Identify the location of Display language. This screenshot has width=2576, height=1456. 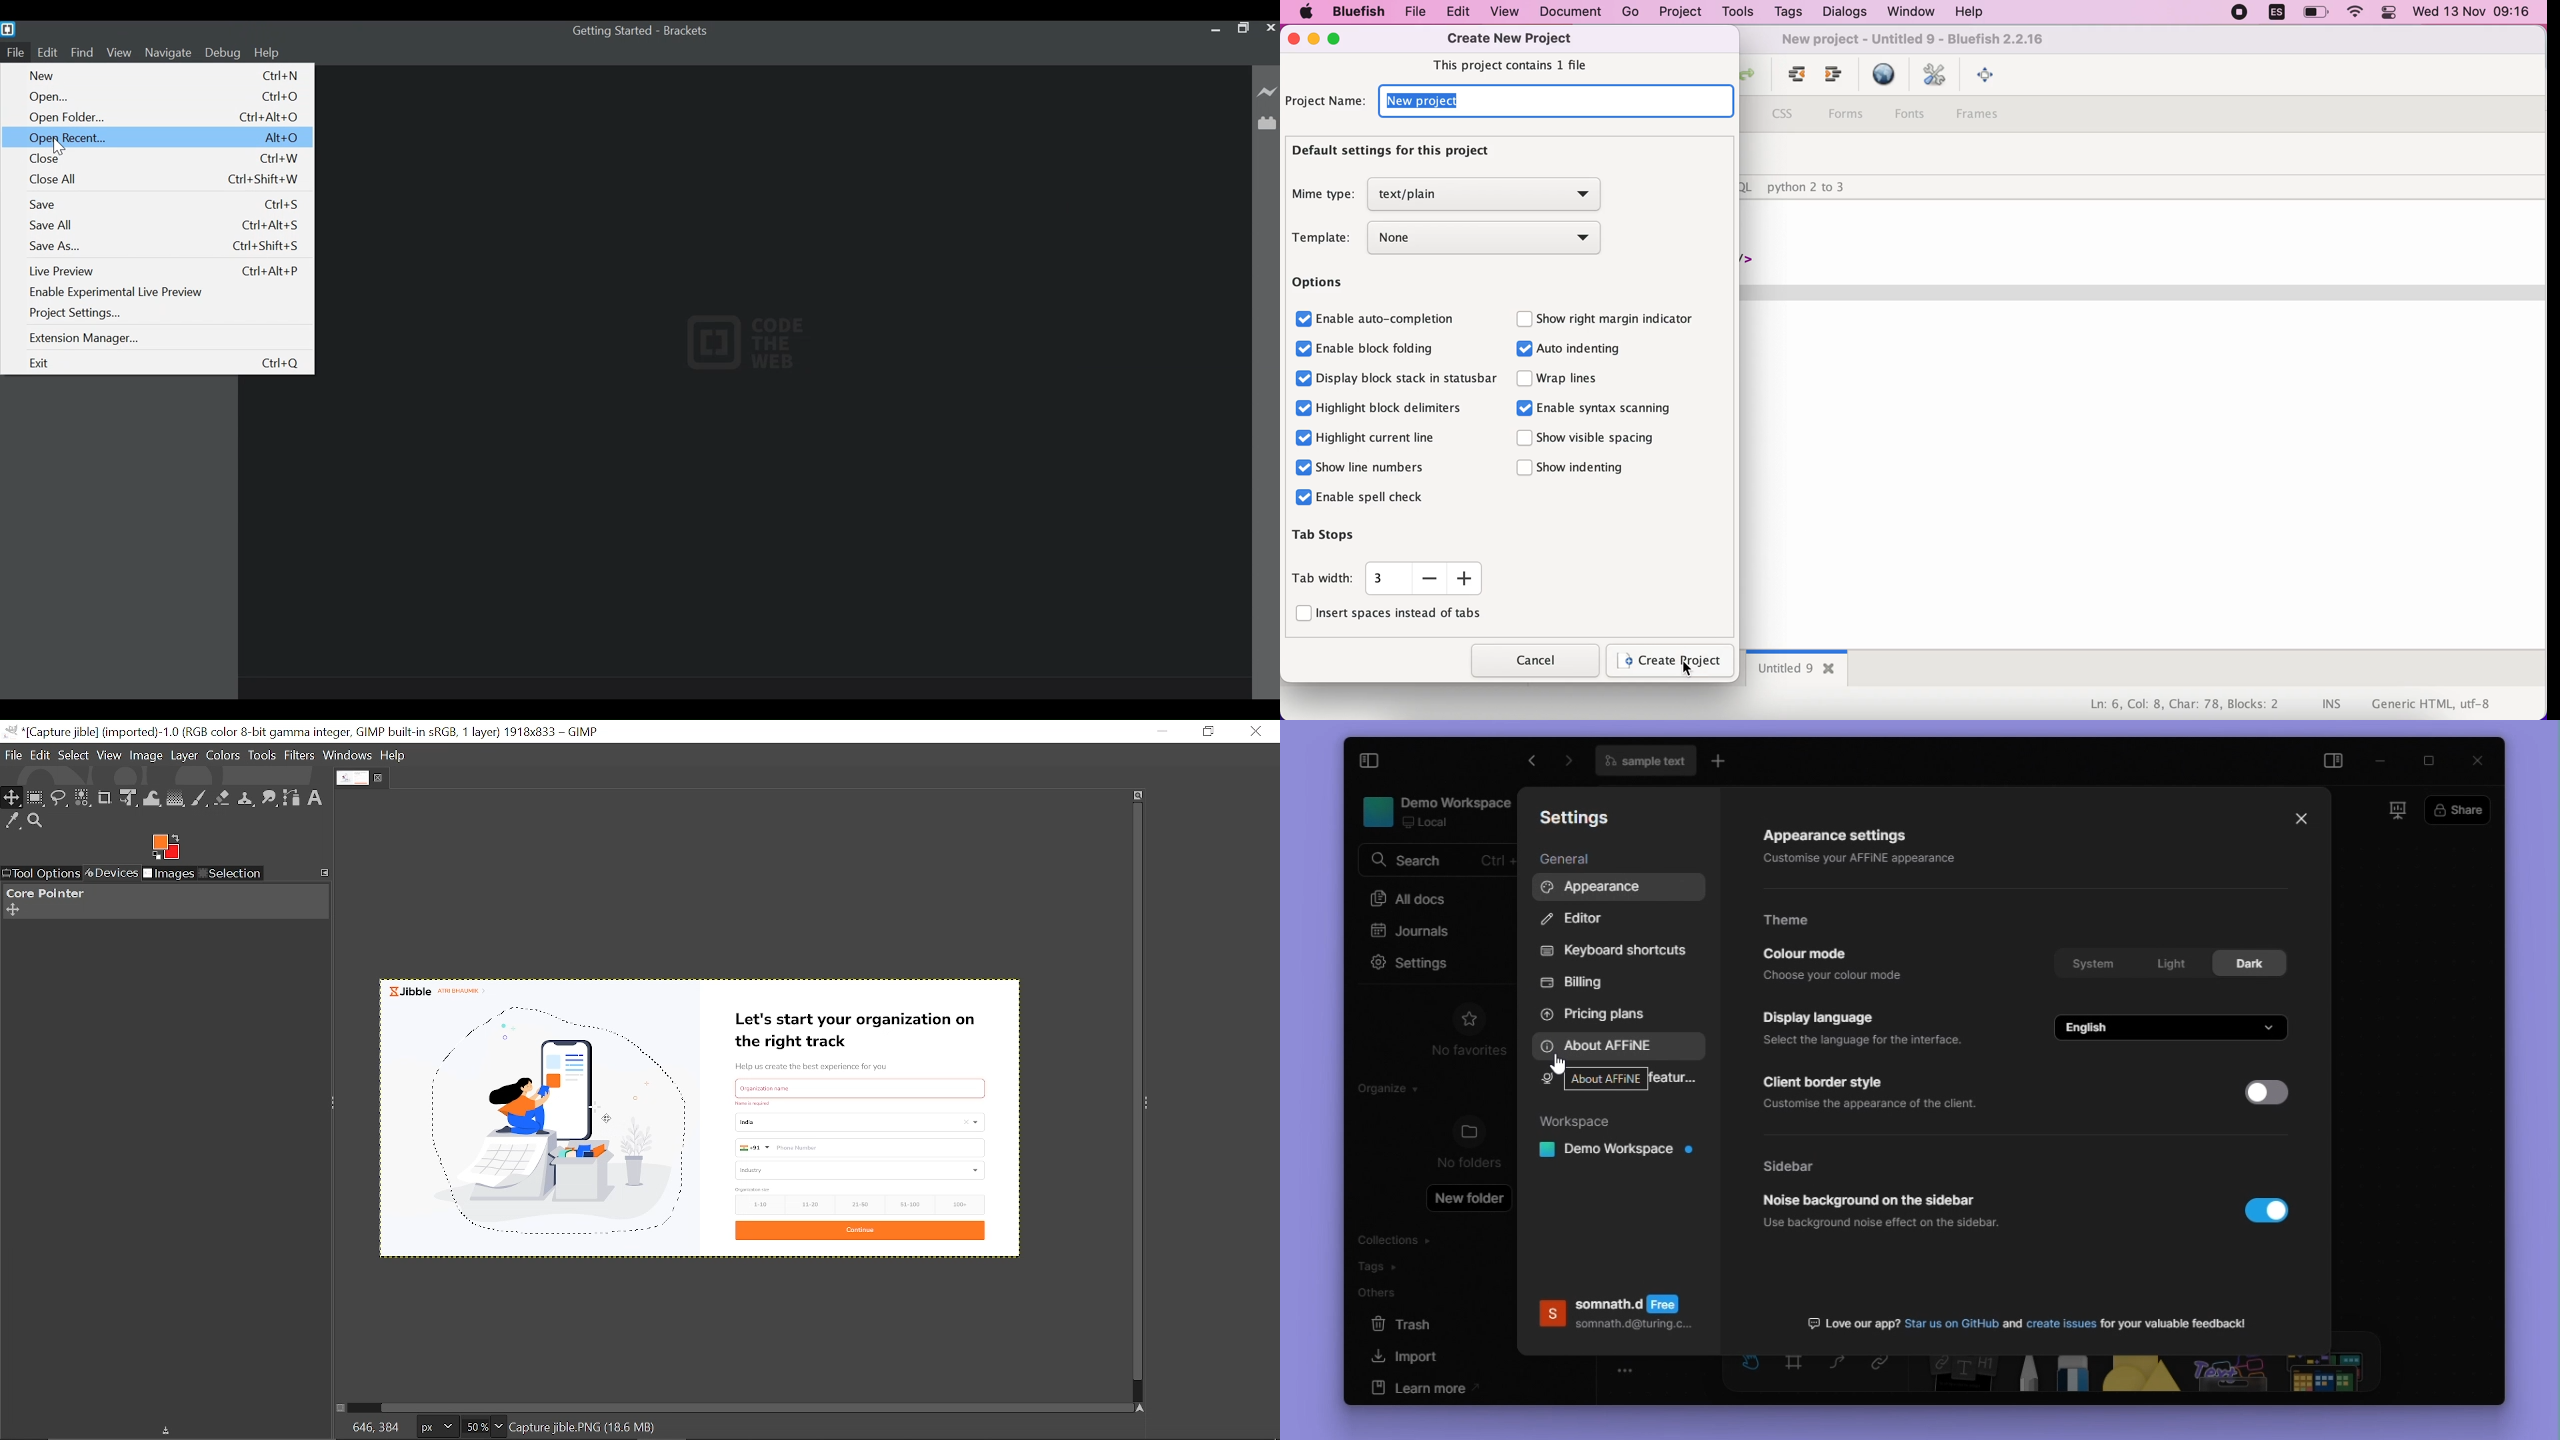
(1863, 1028).